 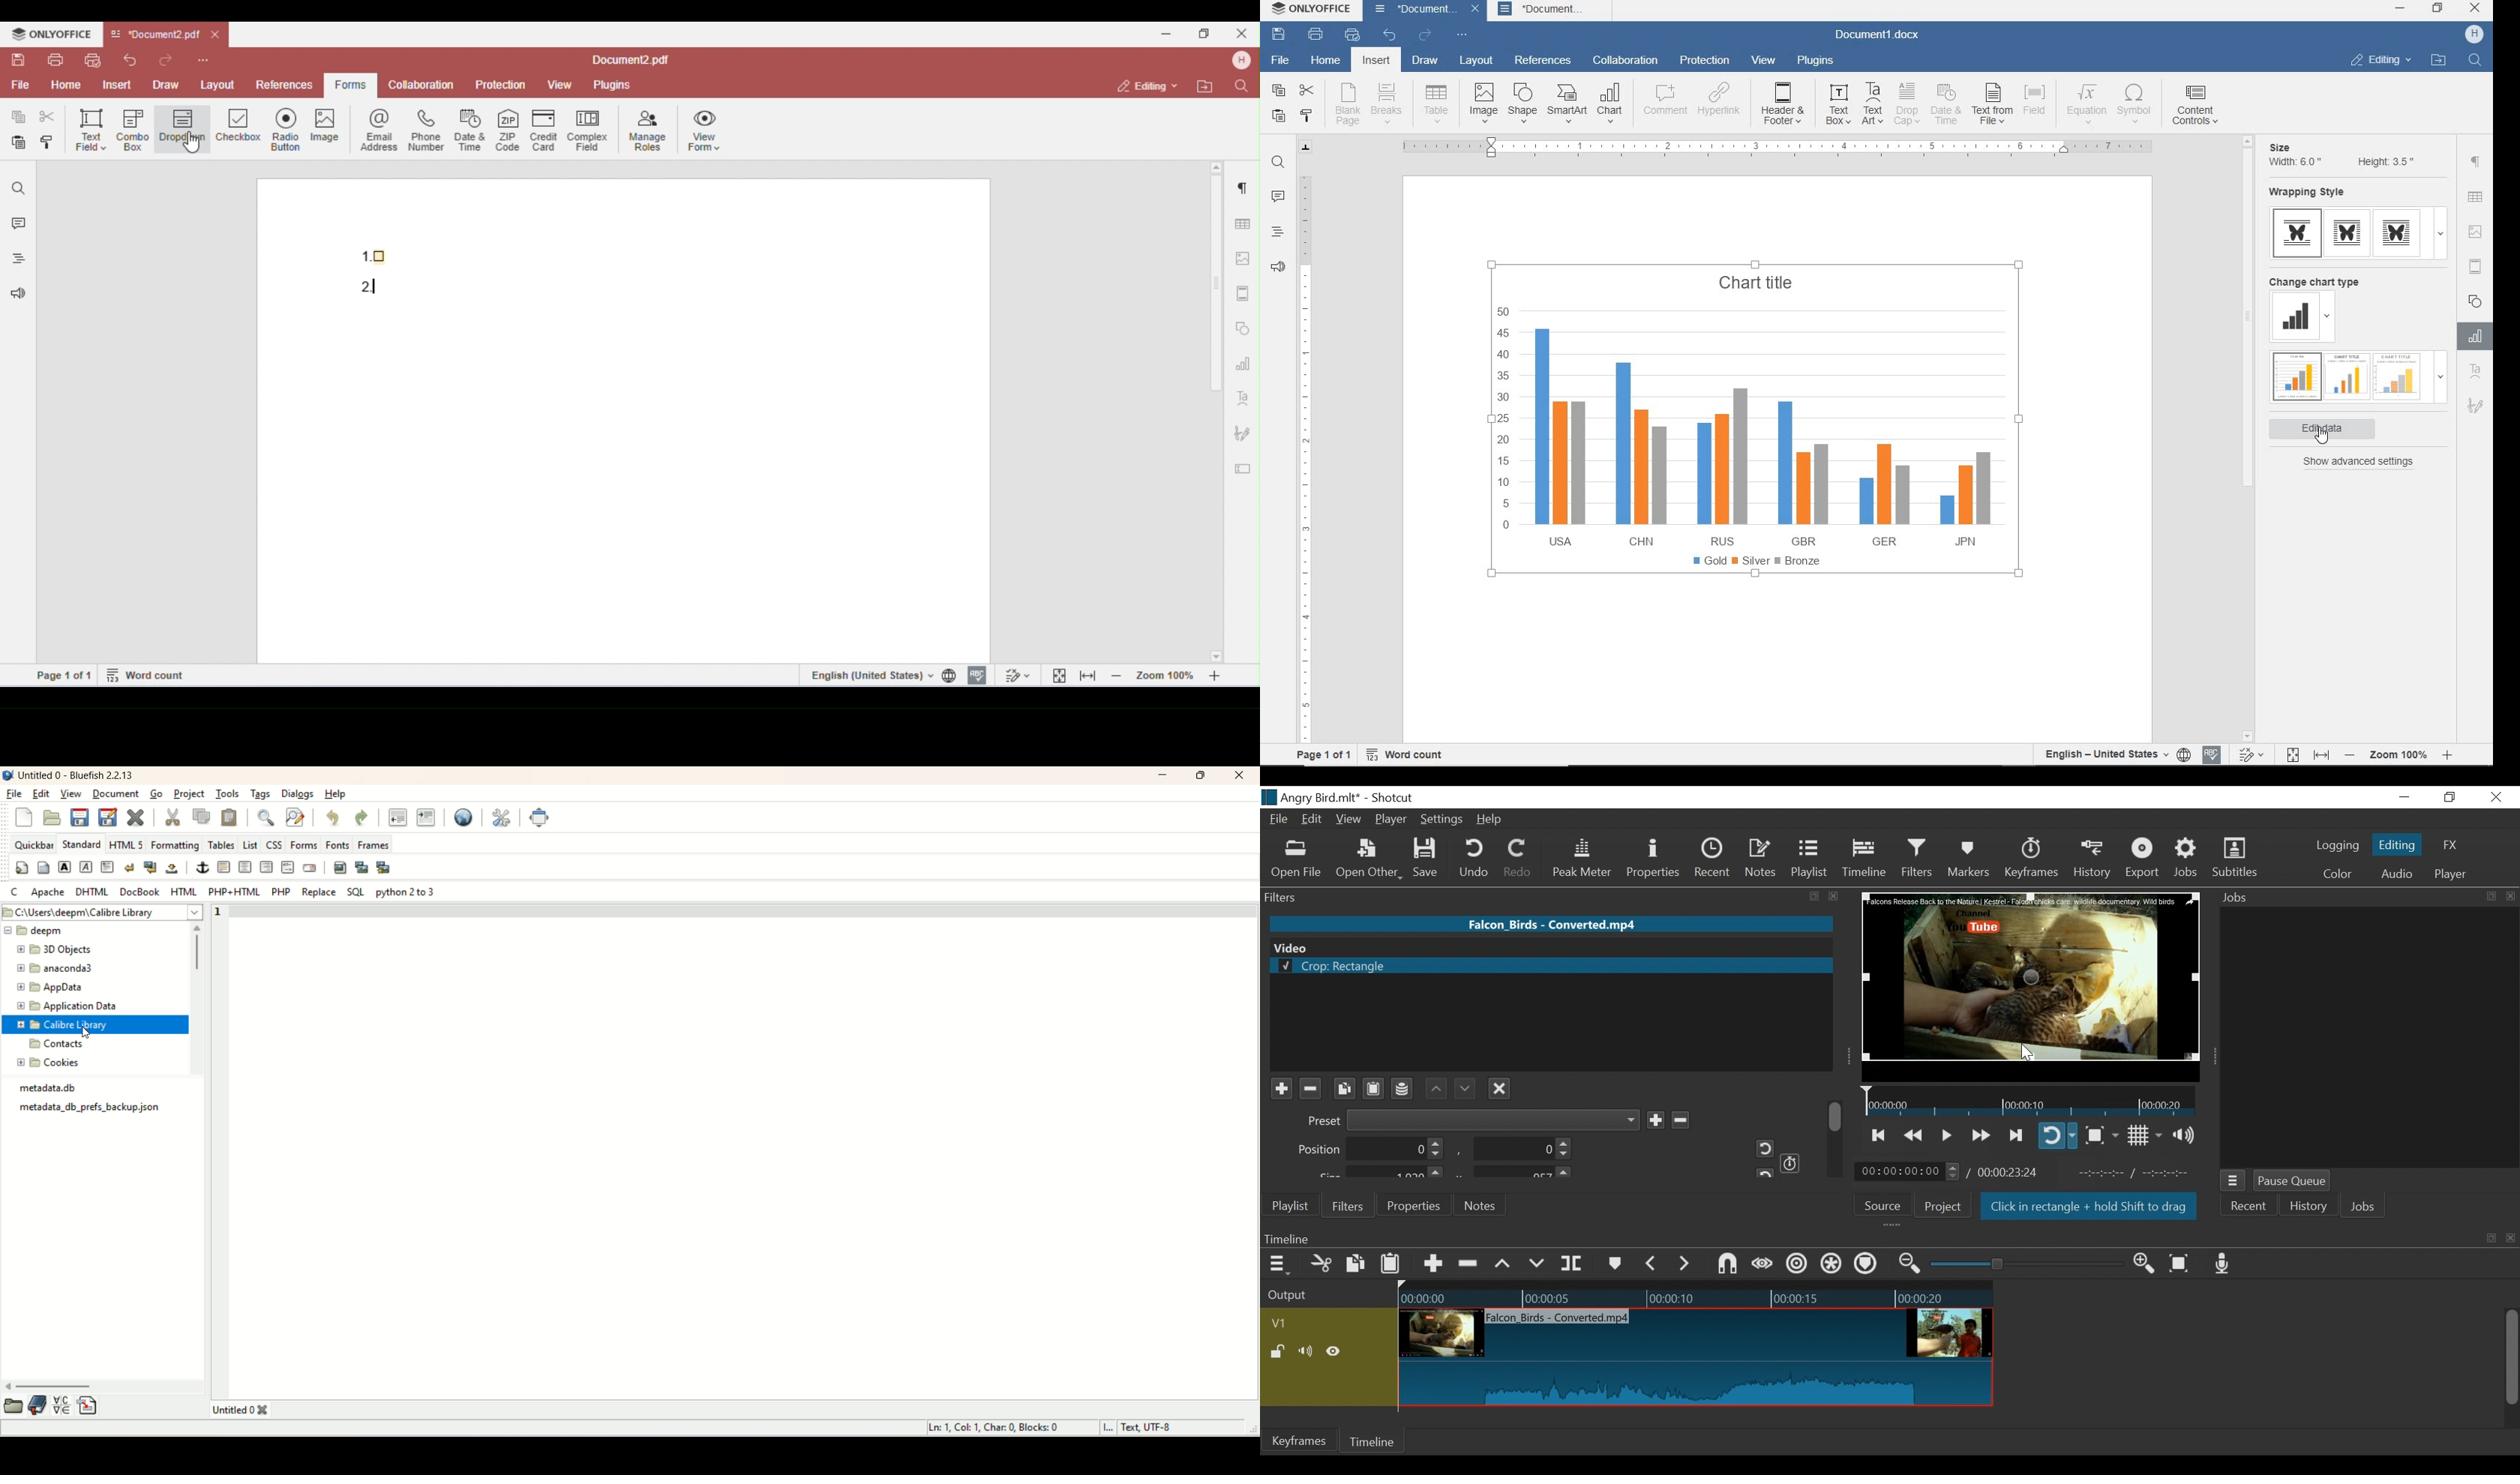 I want to click on Fullscreen, so click(x=537, y=818).